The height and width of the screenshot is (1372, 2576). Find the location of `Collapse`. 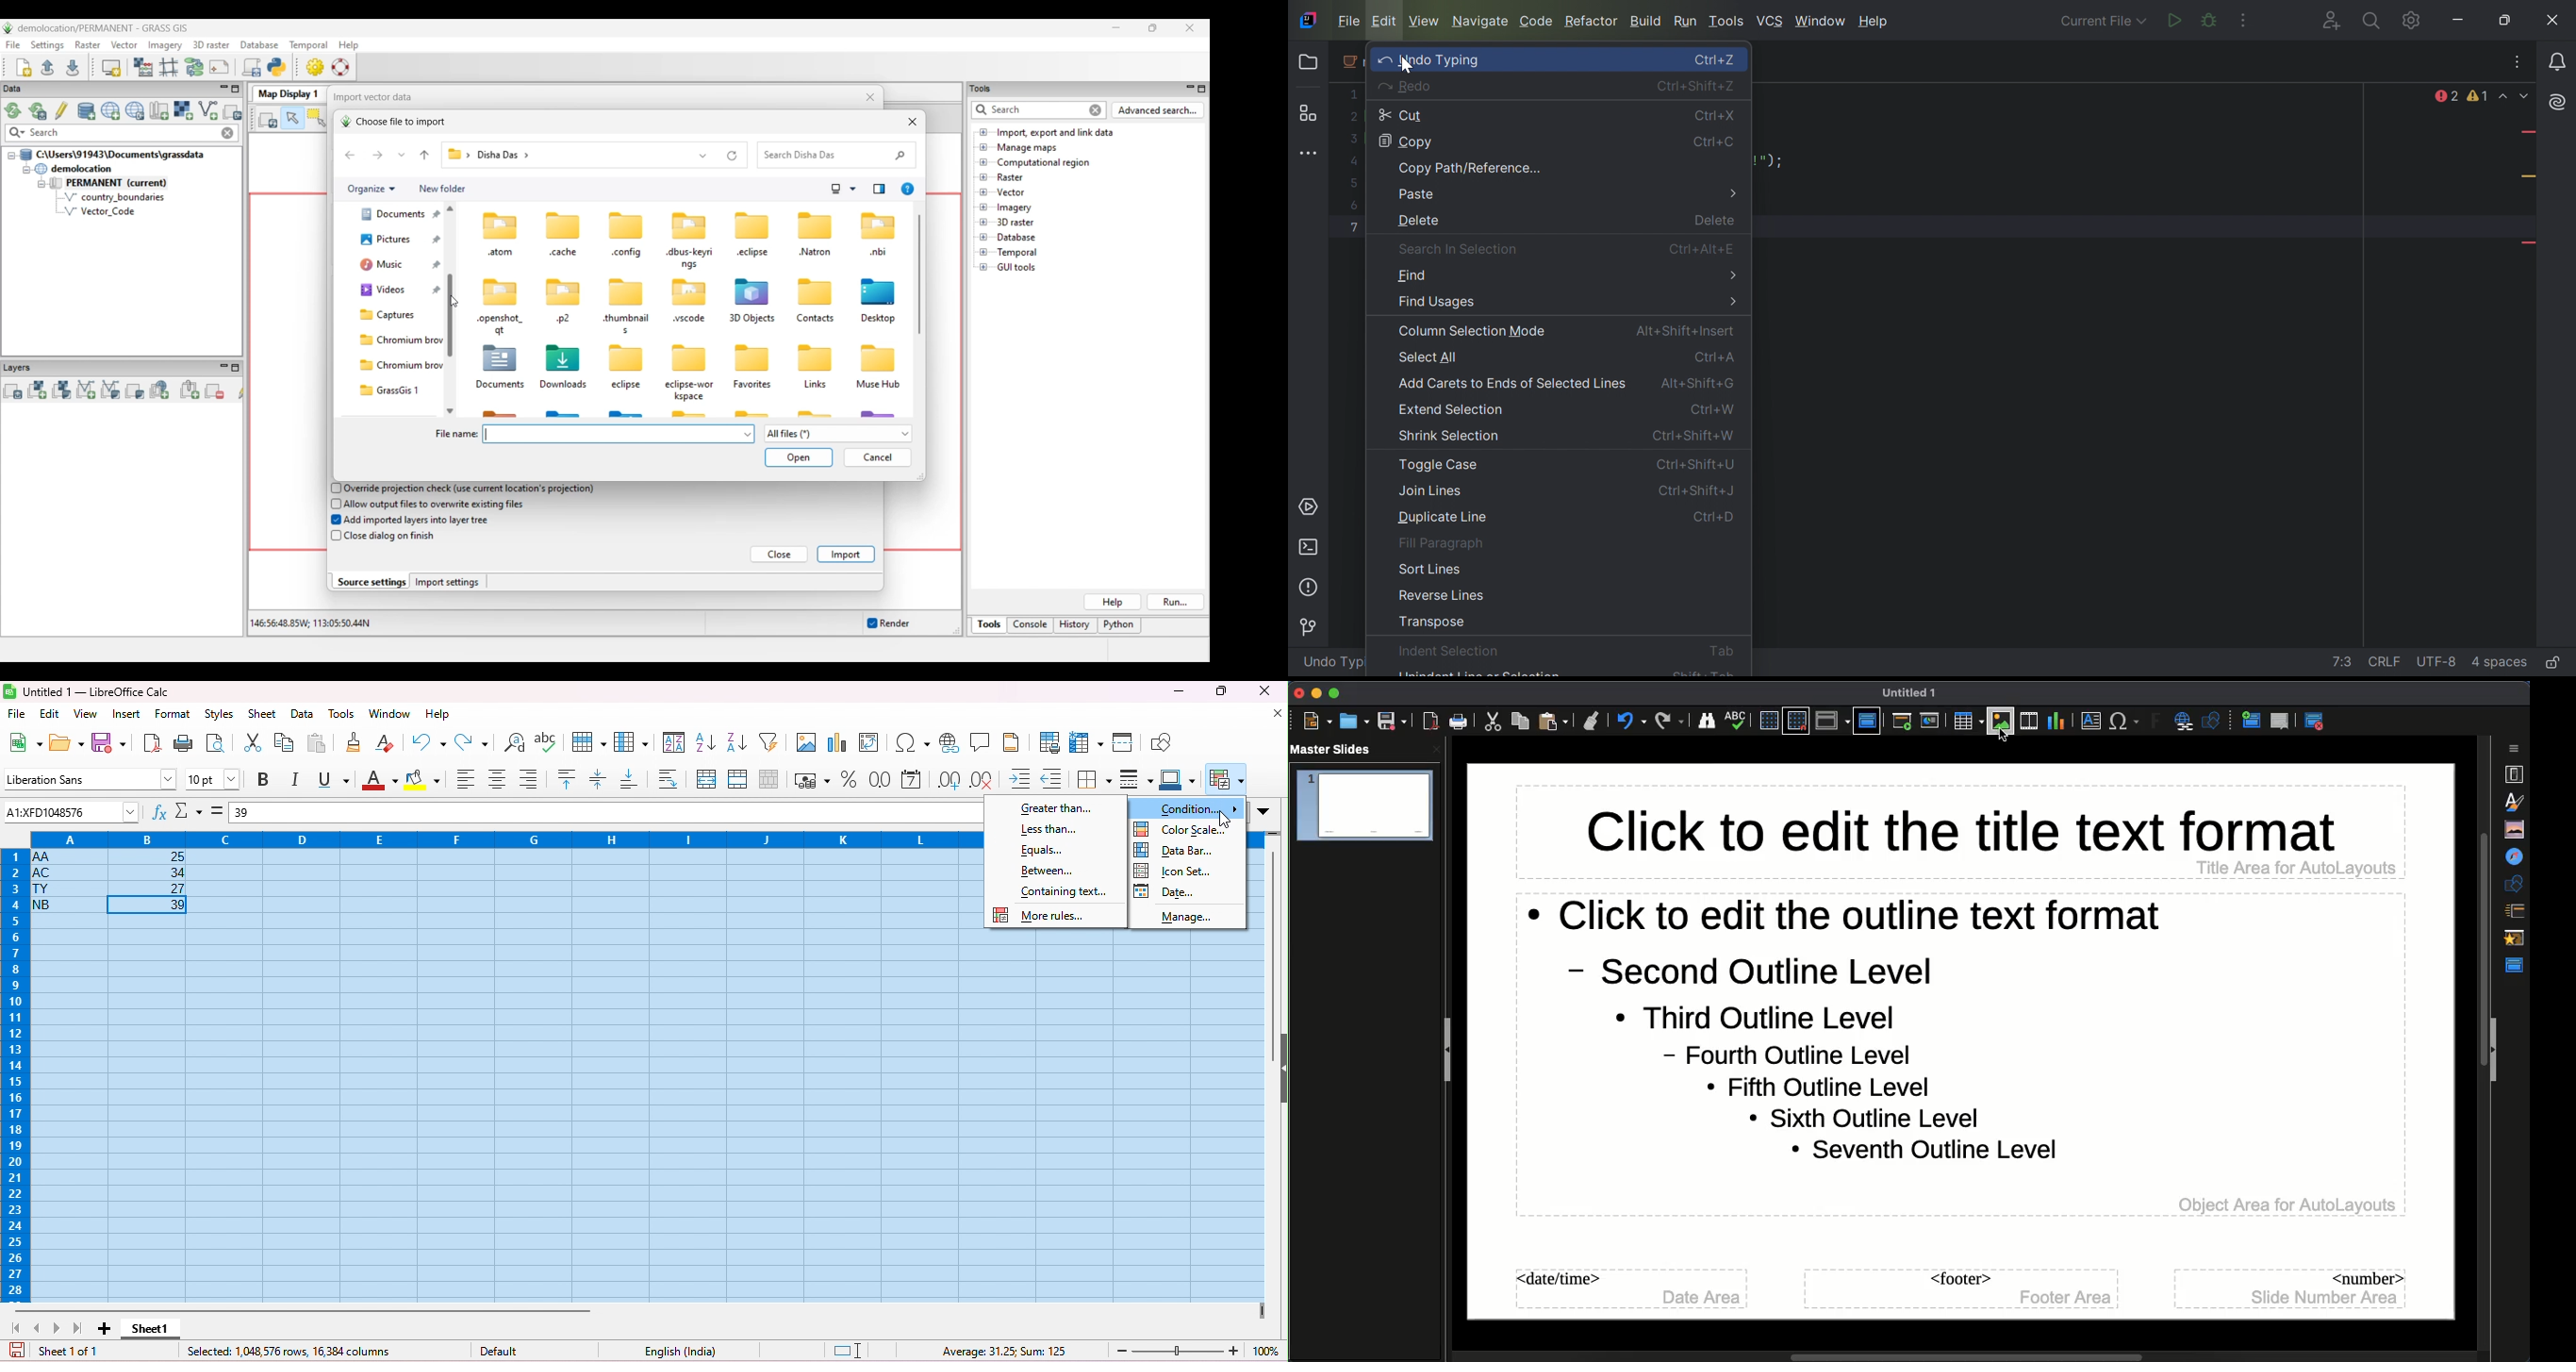

Collapse is located at coordinates (1451, 1052).